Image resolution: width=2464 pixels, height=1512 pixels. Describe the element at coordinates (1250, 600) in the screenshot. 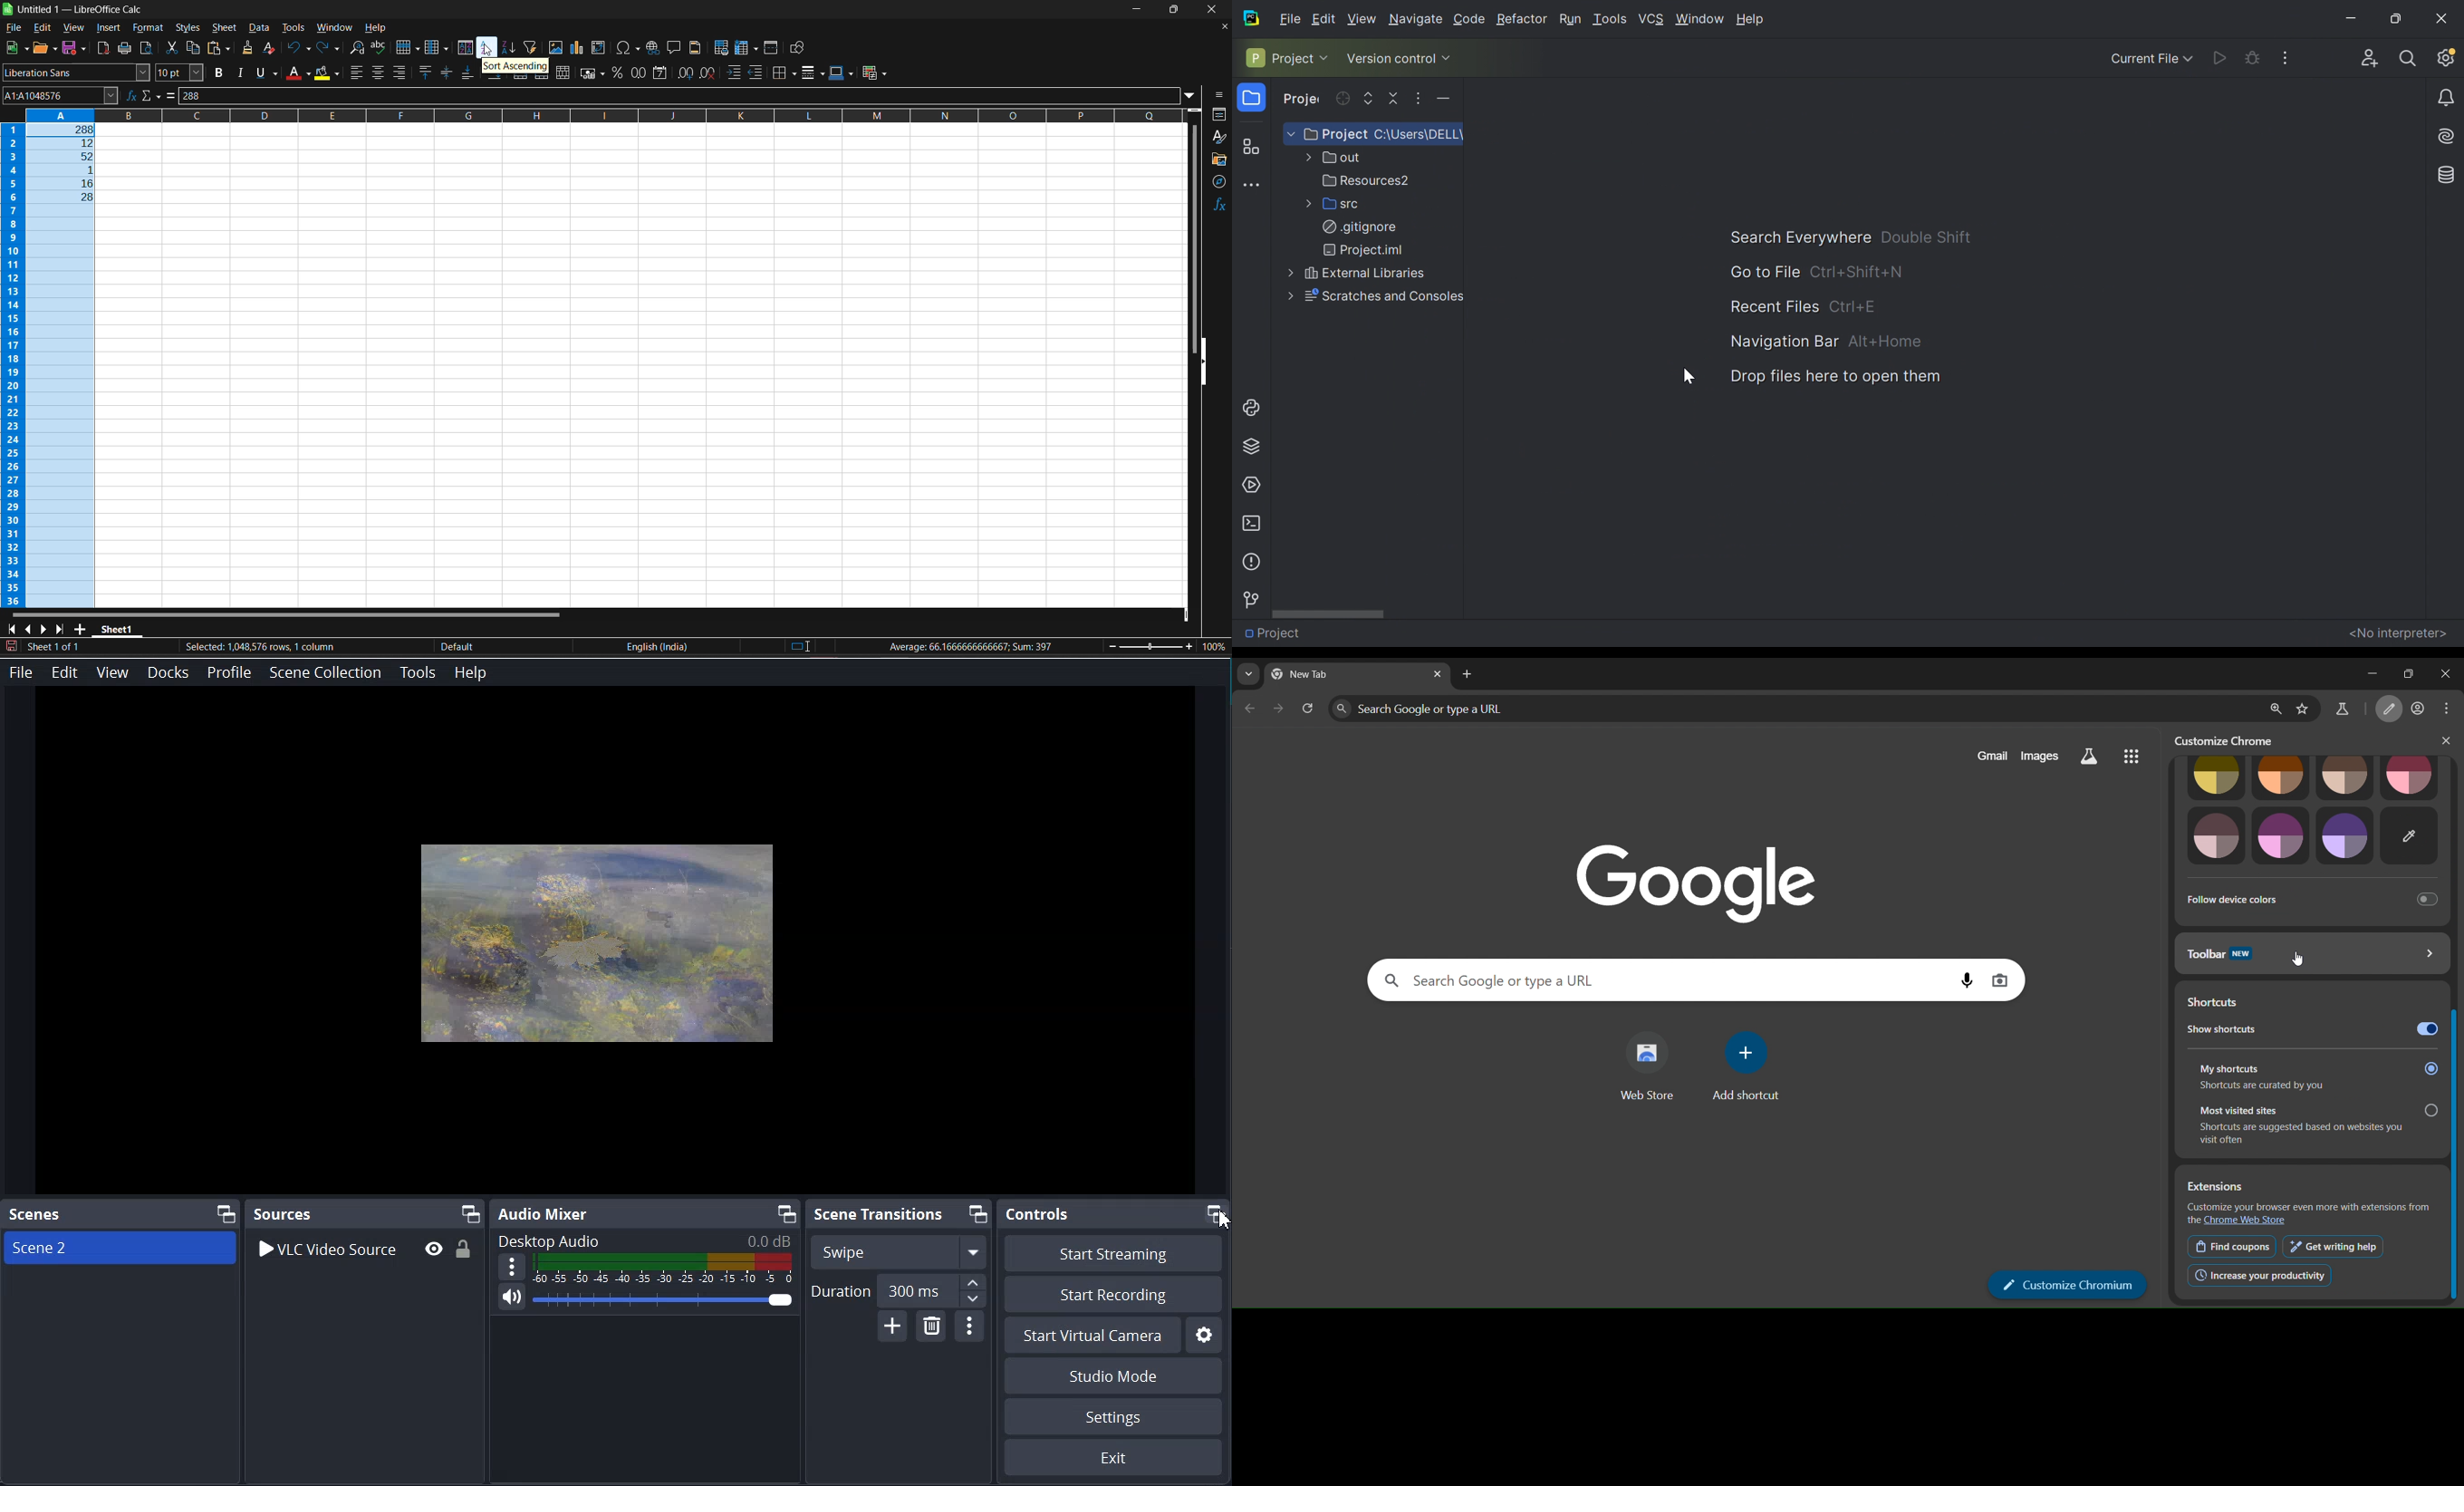

I see `Version control` at that location.